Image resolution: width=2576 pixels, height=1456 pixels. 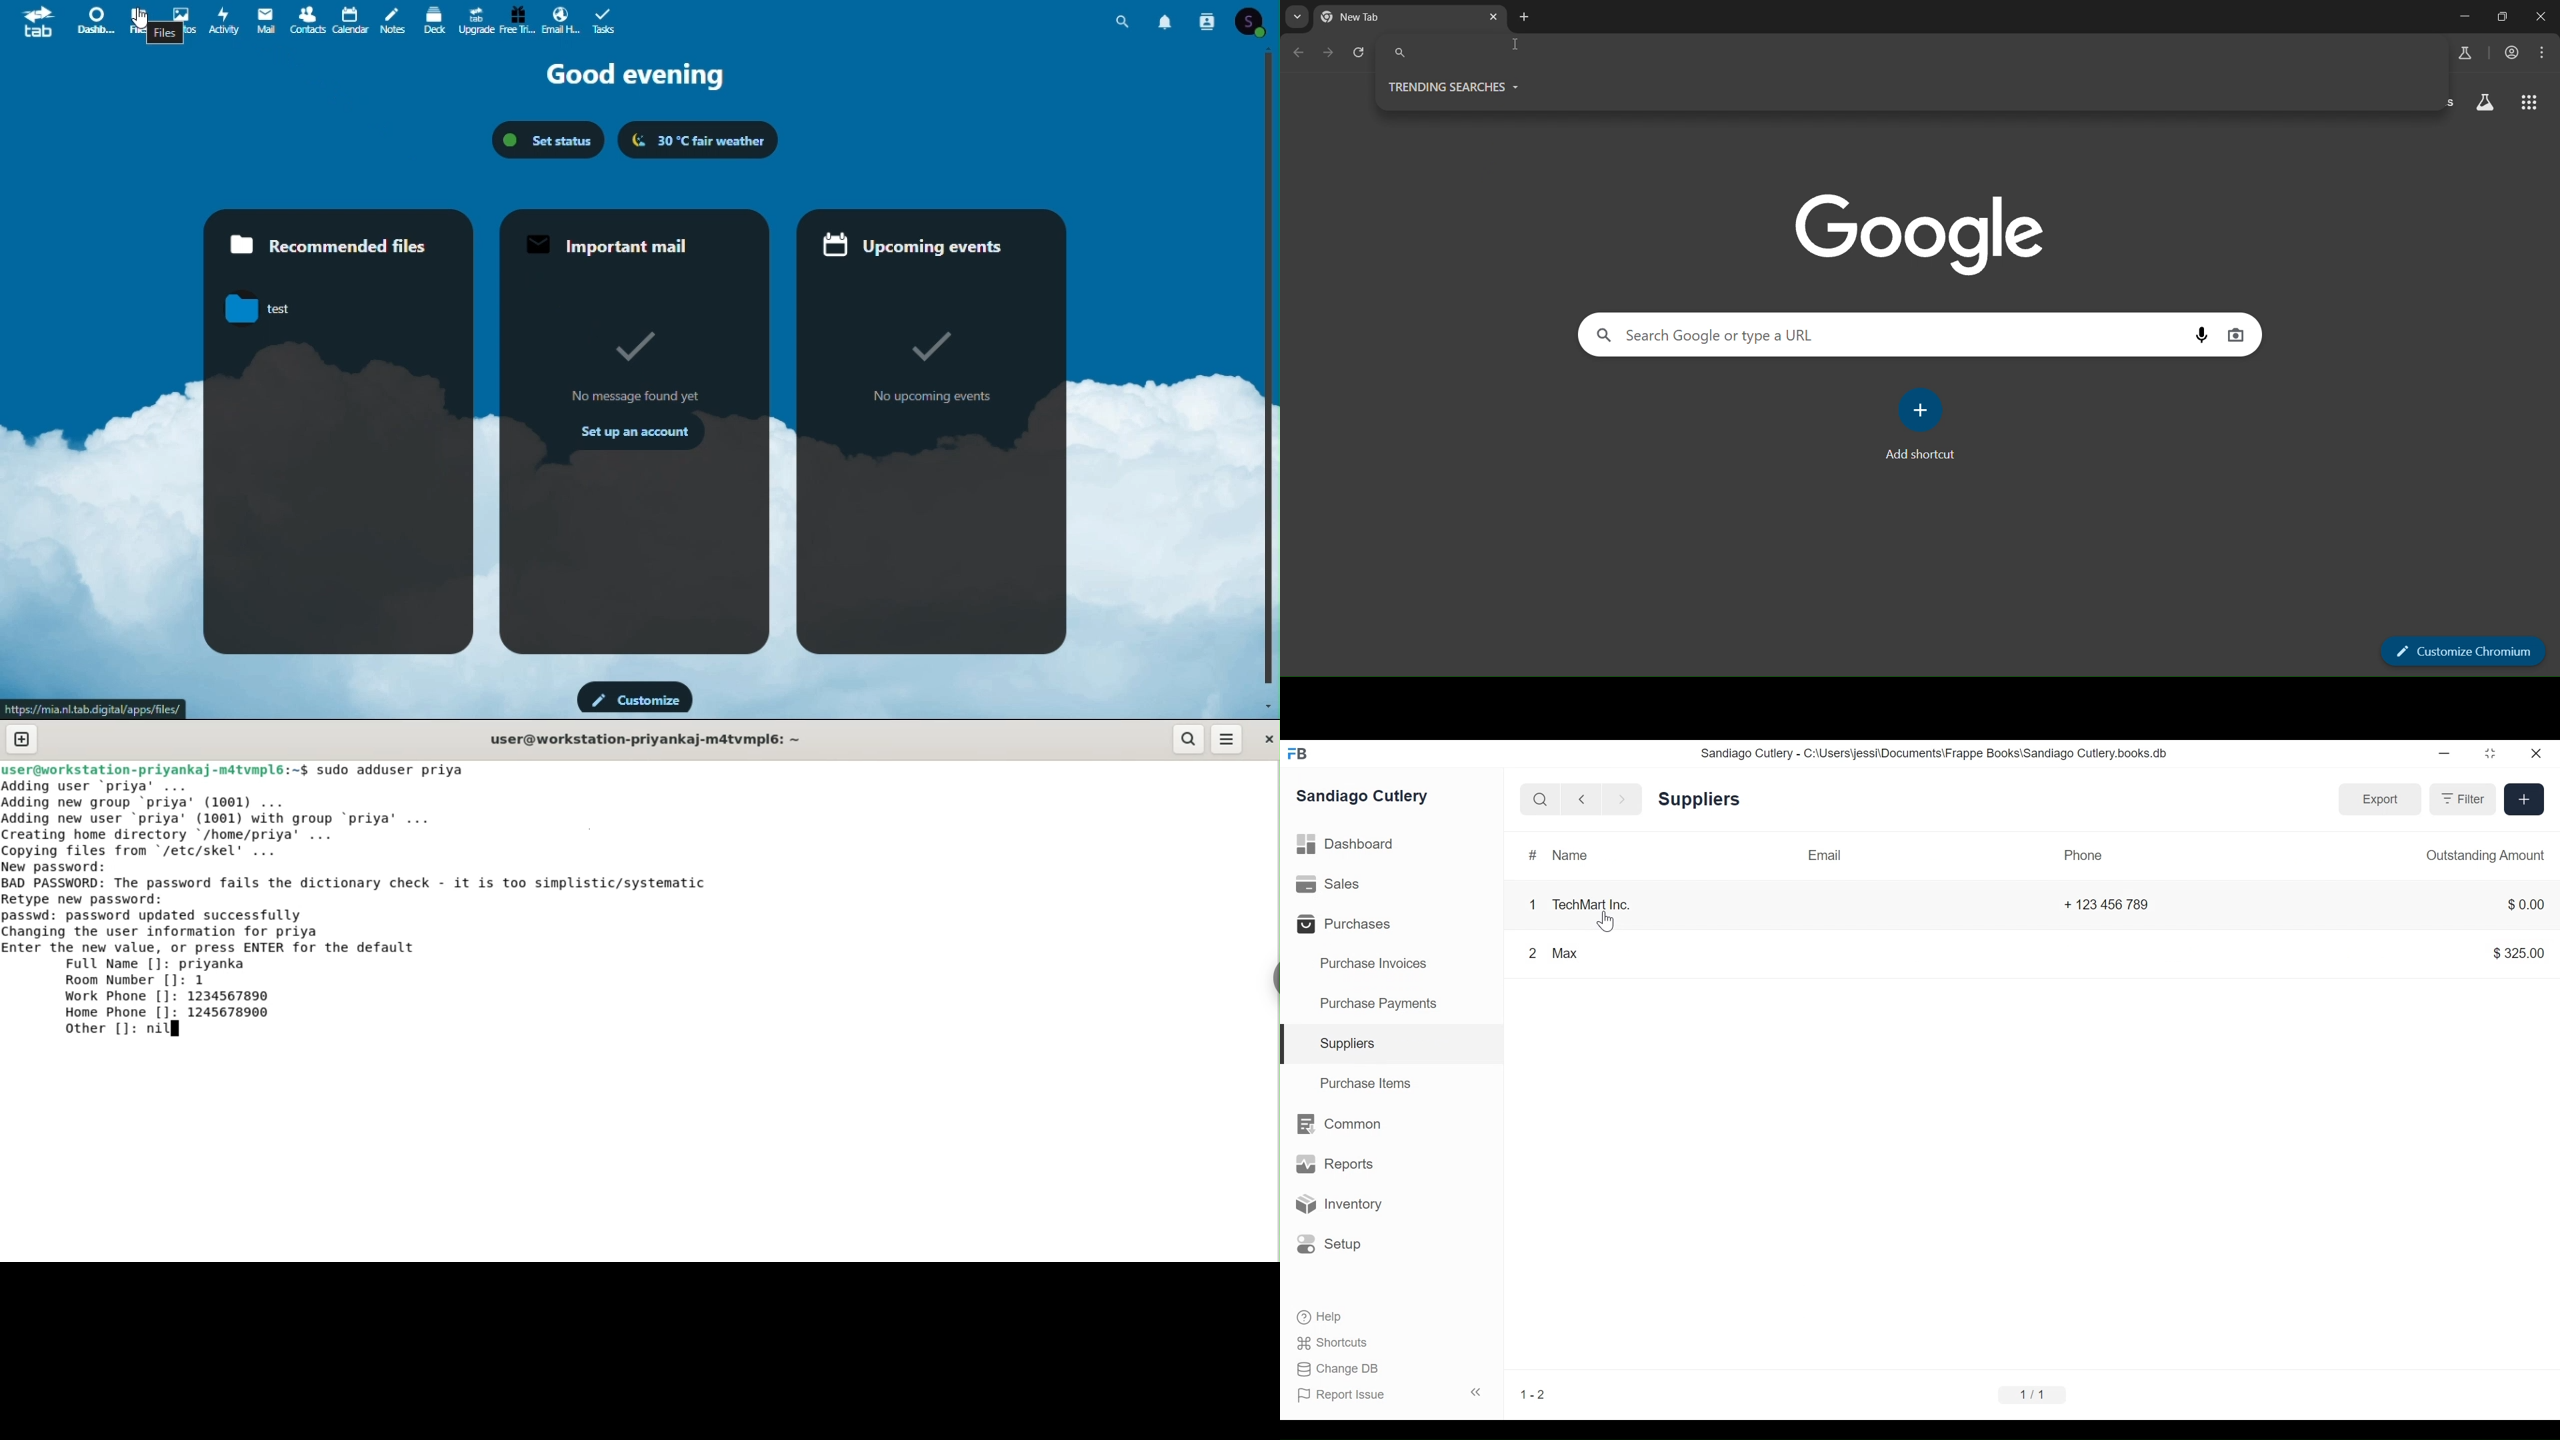 I want to click on Setup, so click(x=1335, y=1244).